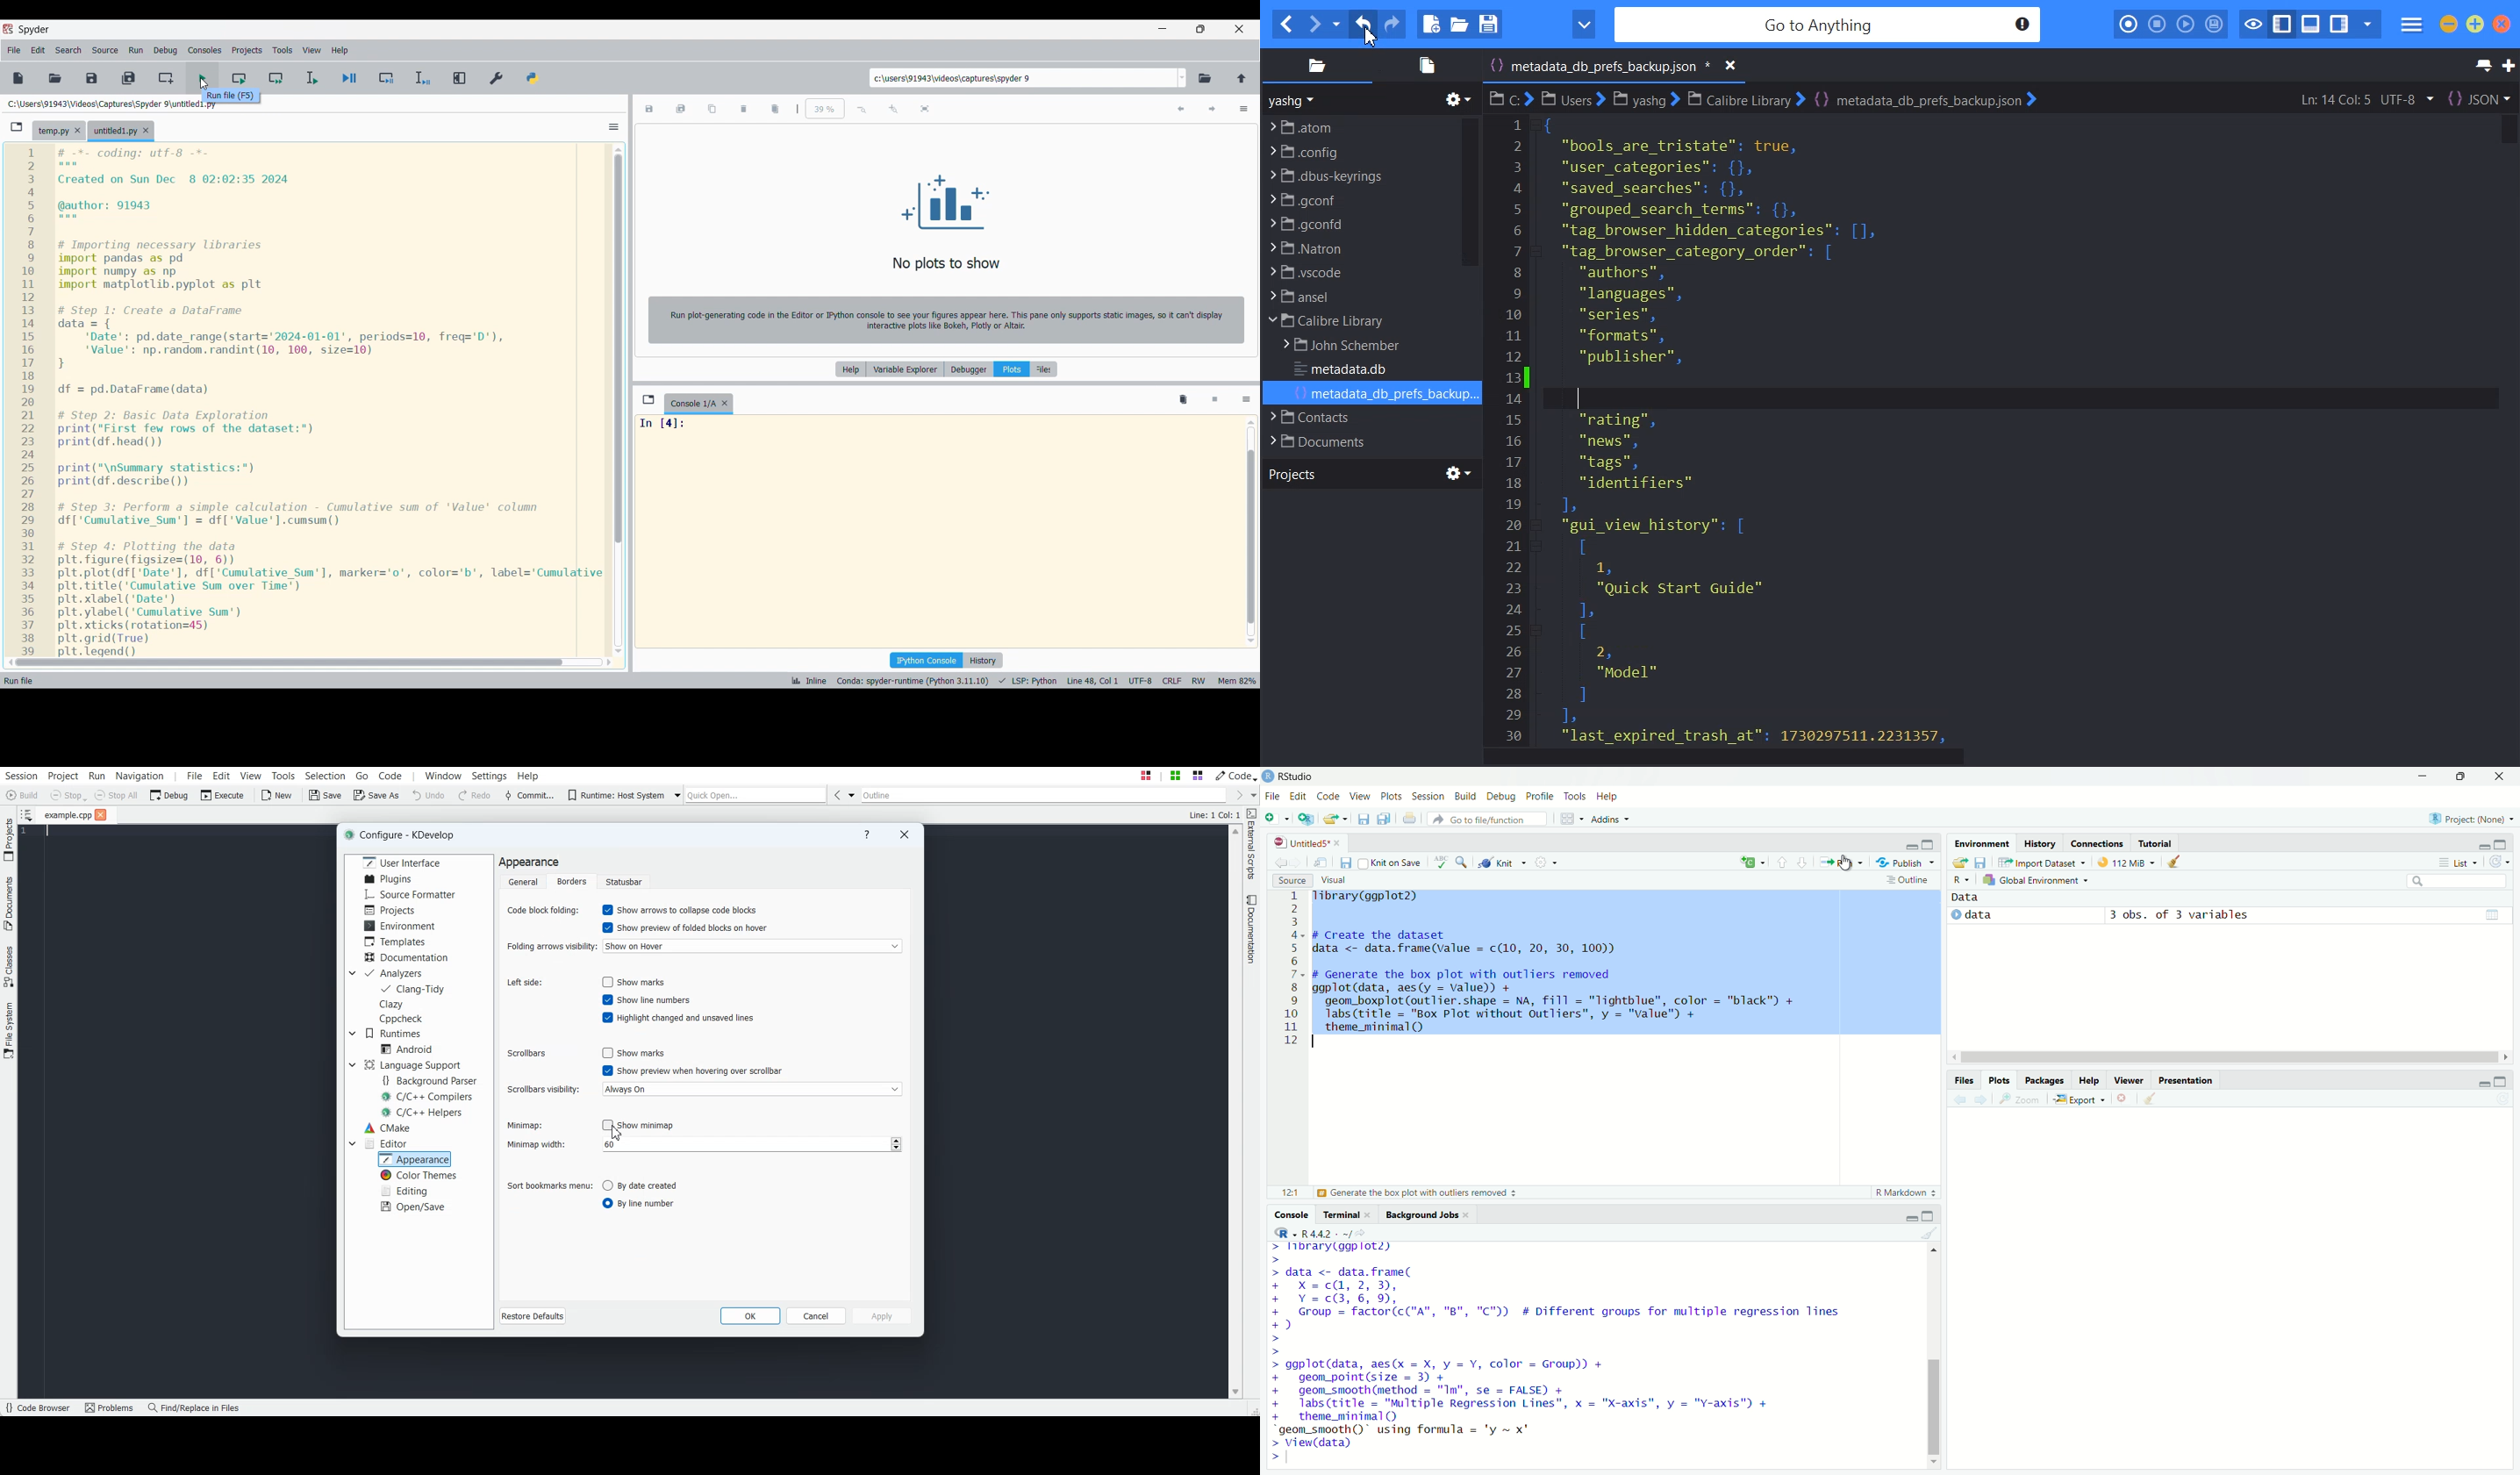 This screenshot has height=1484, width=2520. Describe the element at coordinates (1343, 864) in the screenshot. I see `files` at that location.